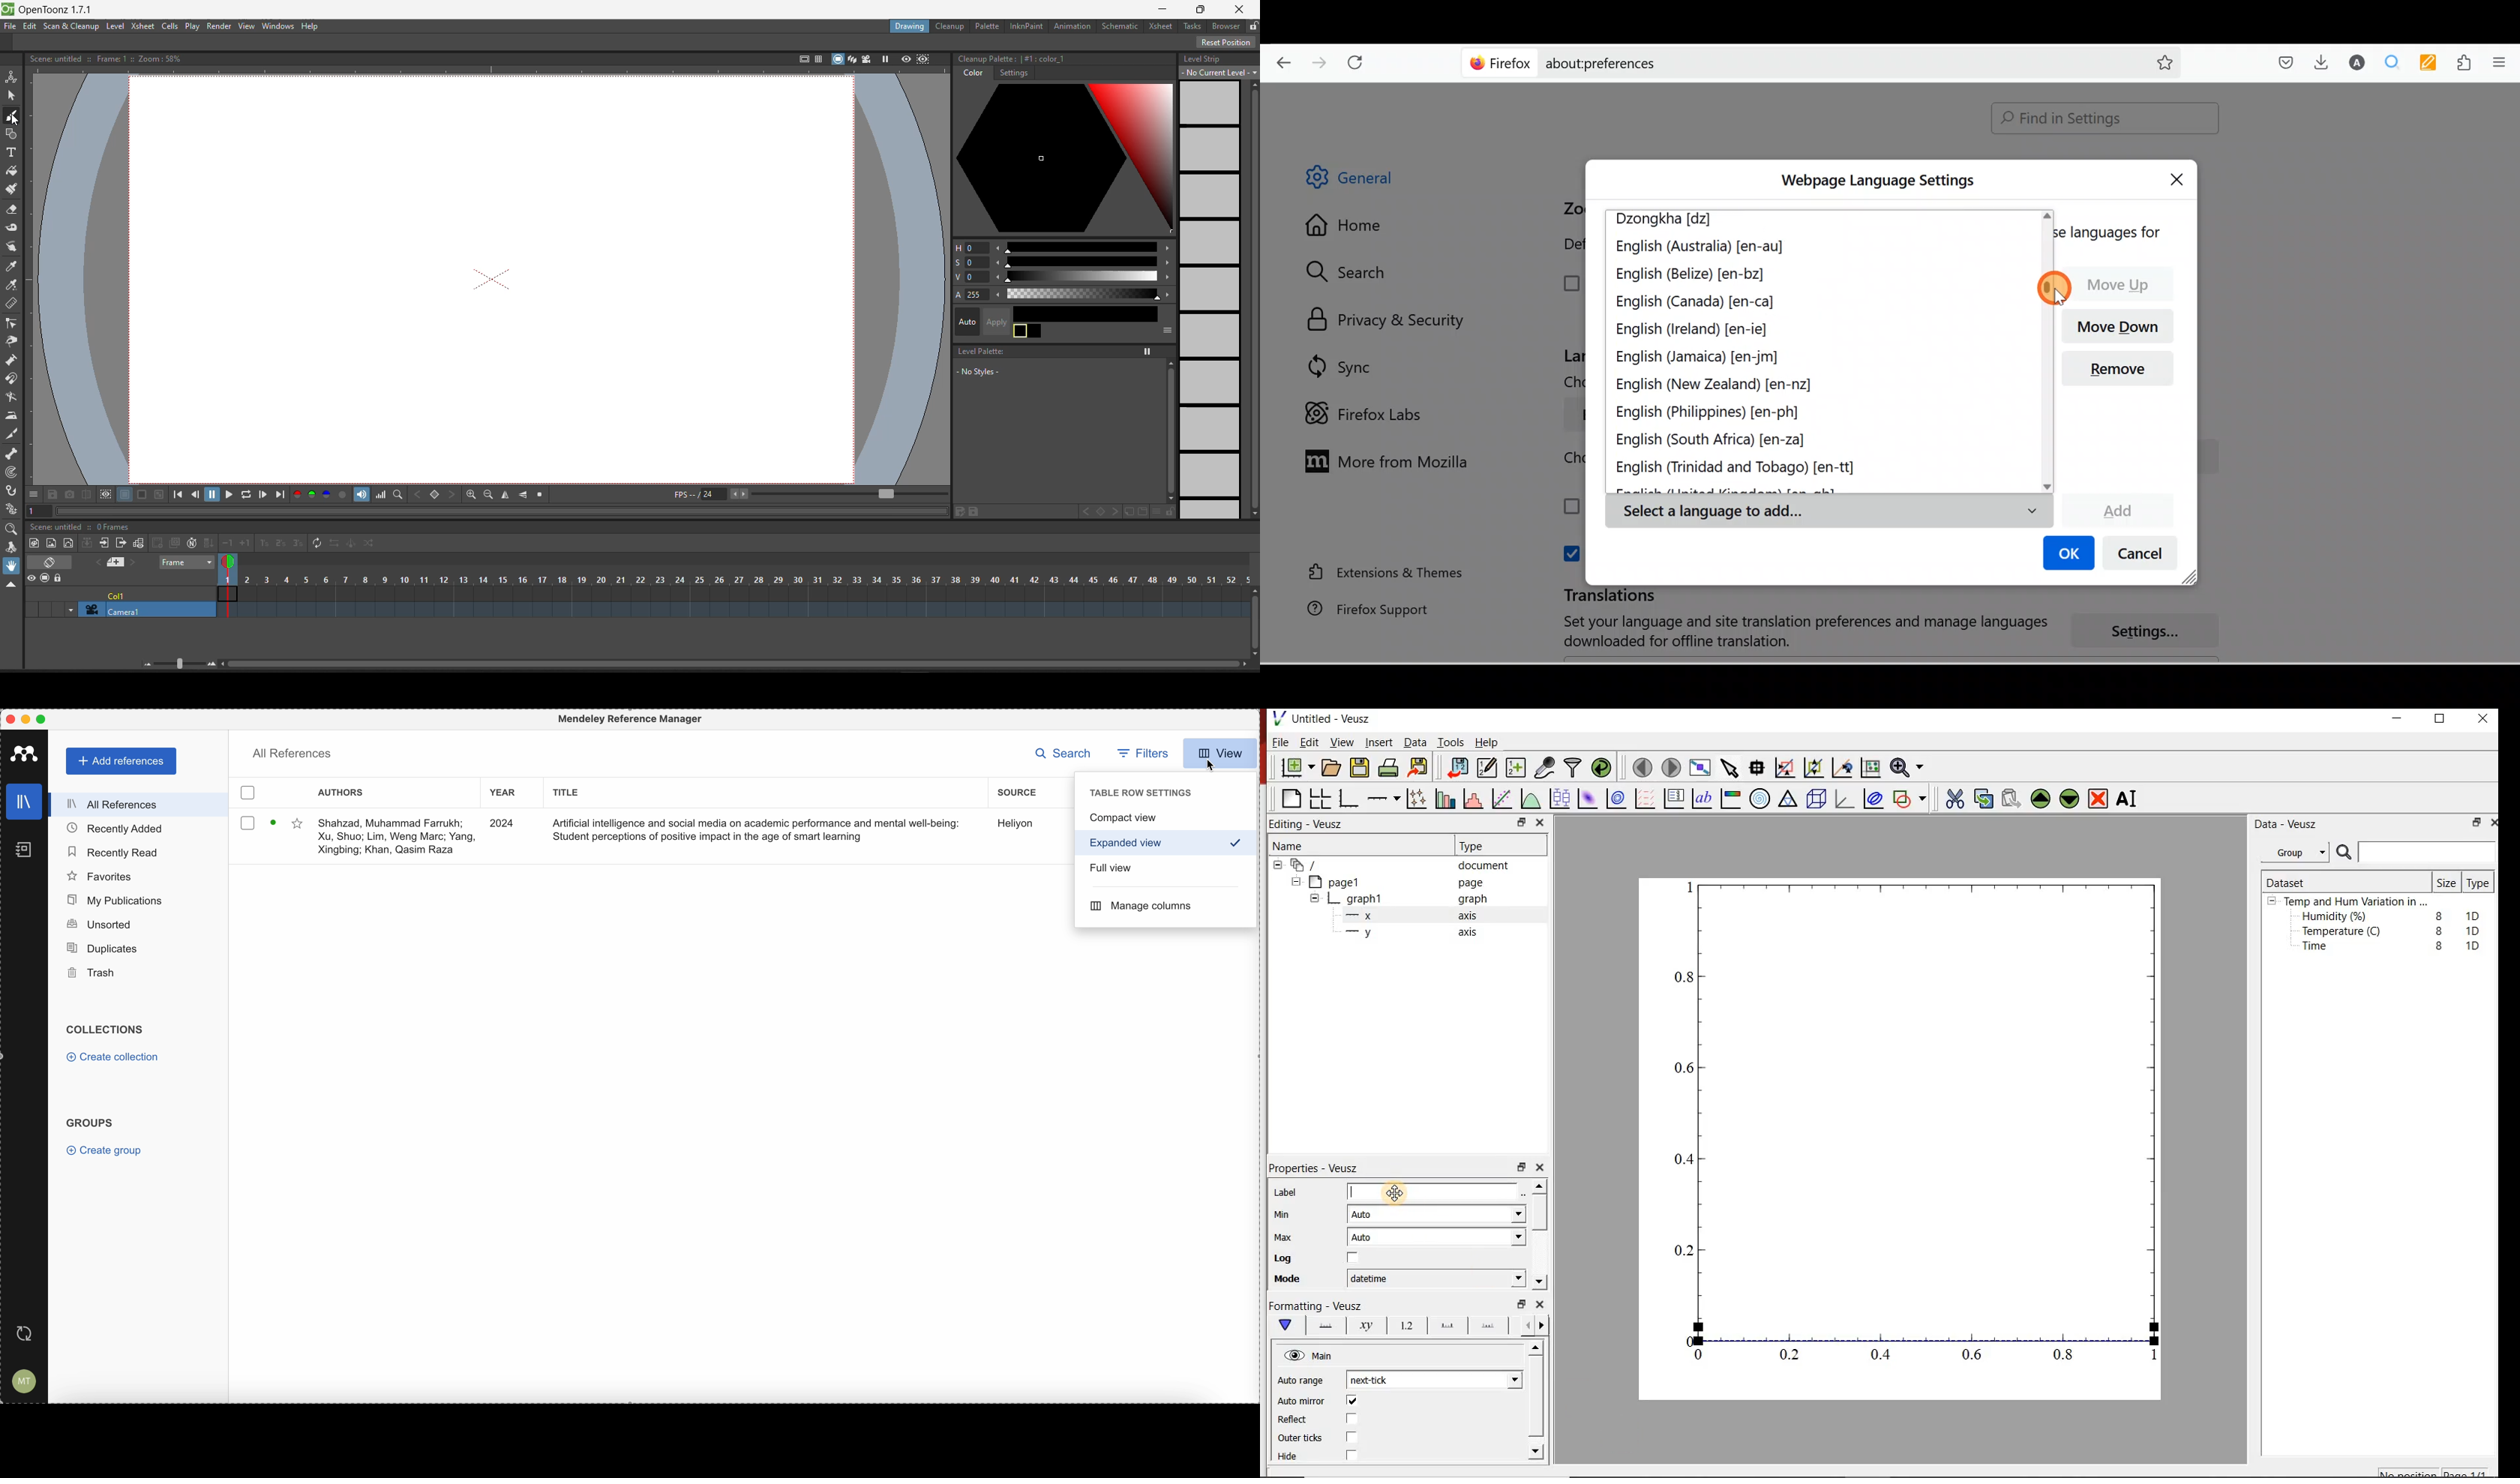  Describe the element at coordinates (178, 664) in the screenshot. I see `slider` at that location.